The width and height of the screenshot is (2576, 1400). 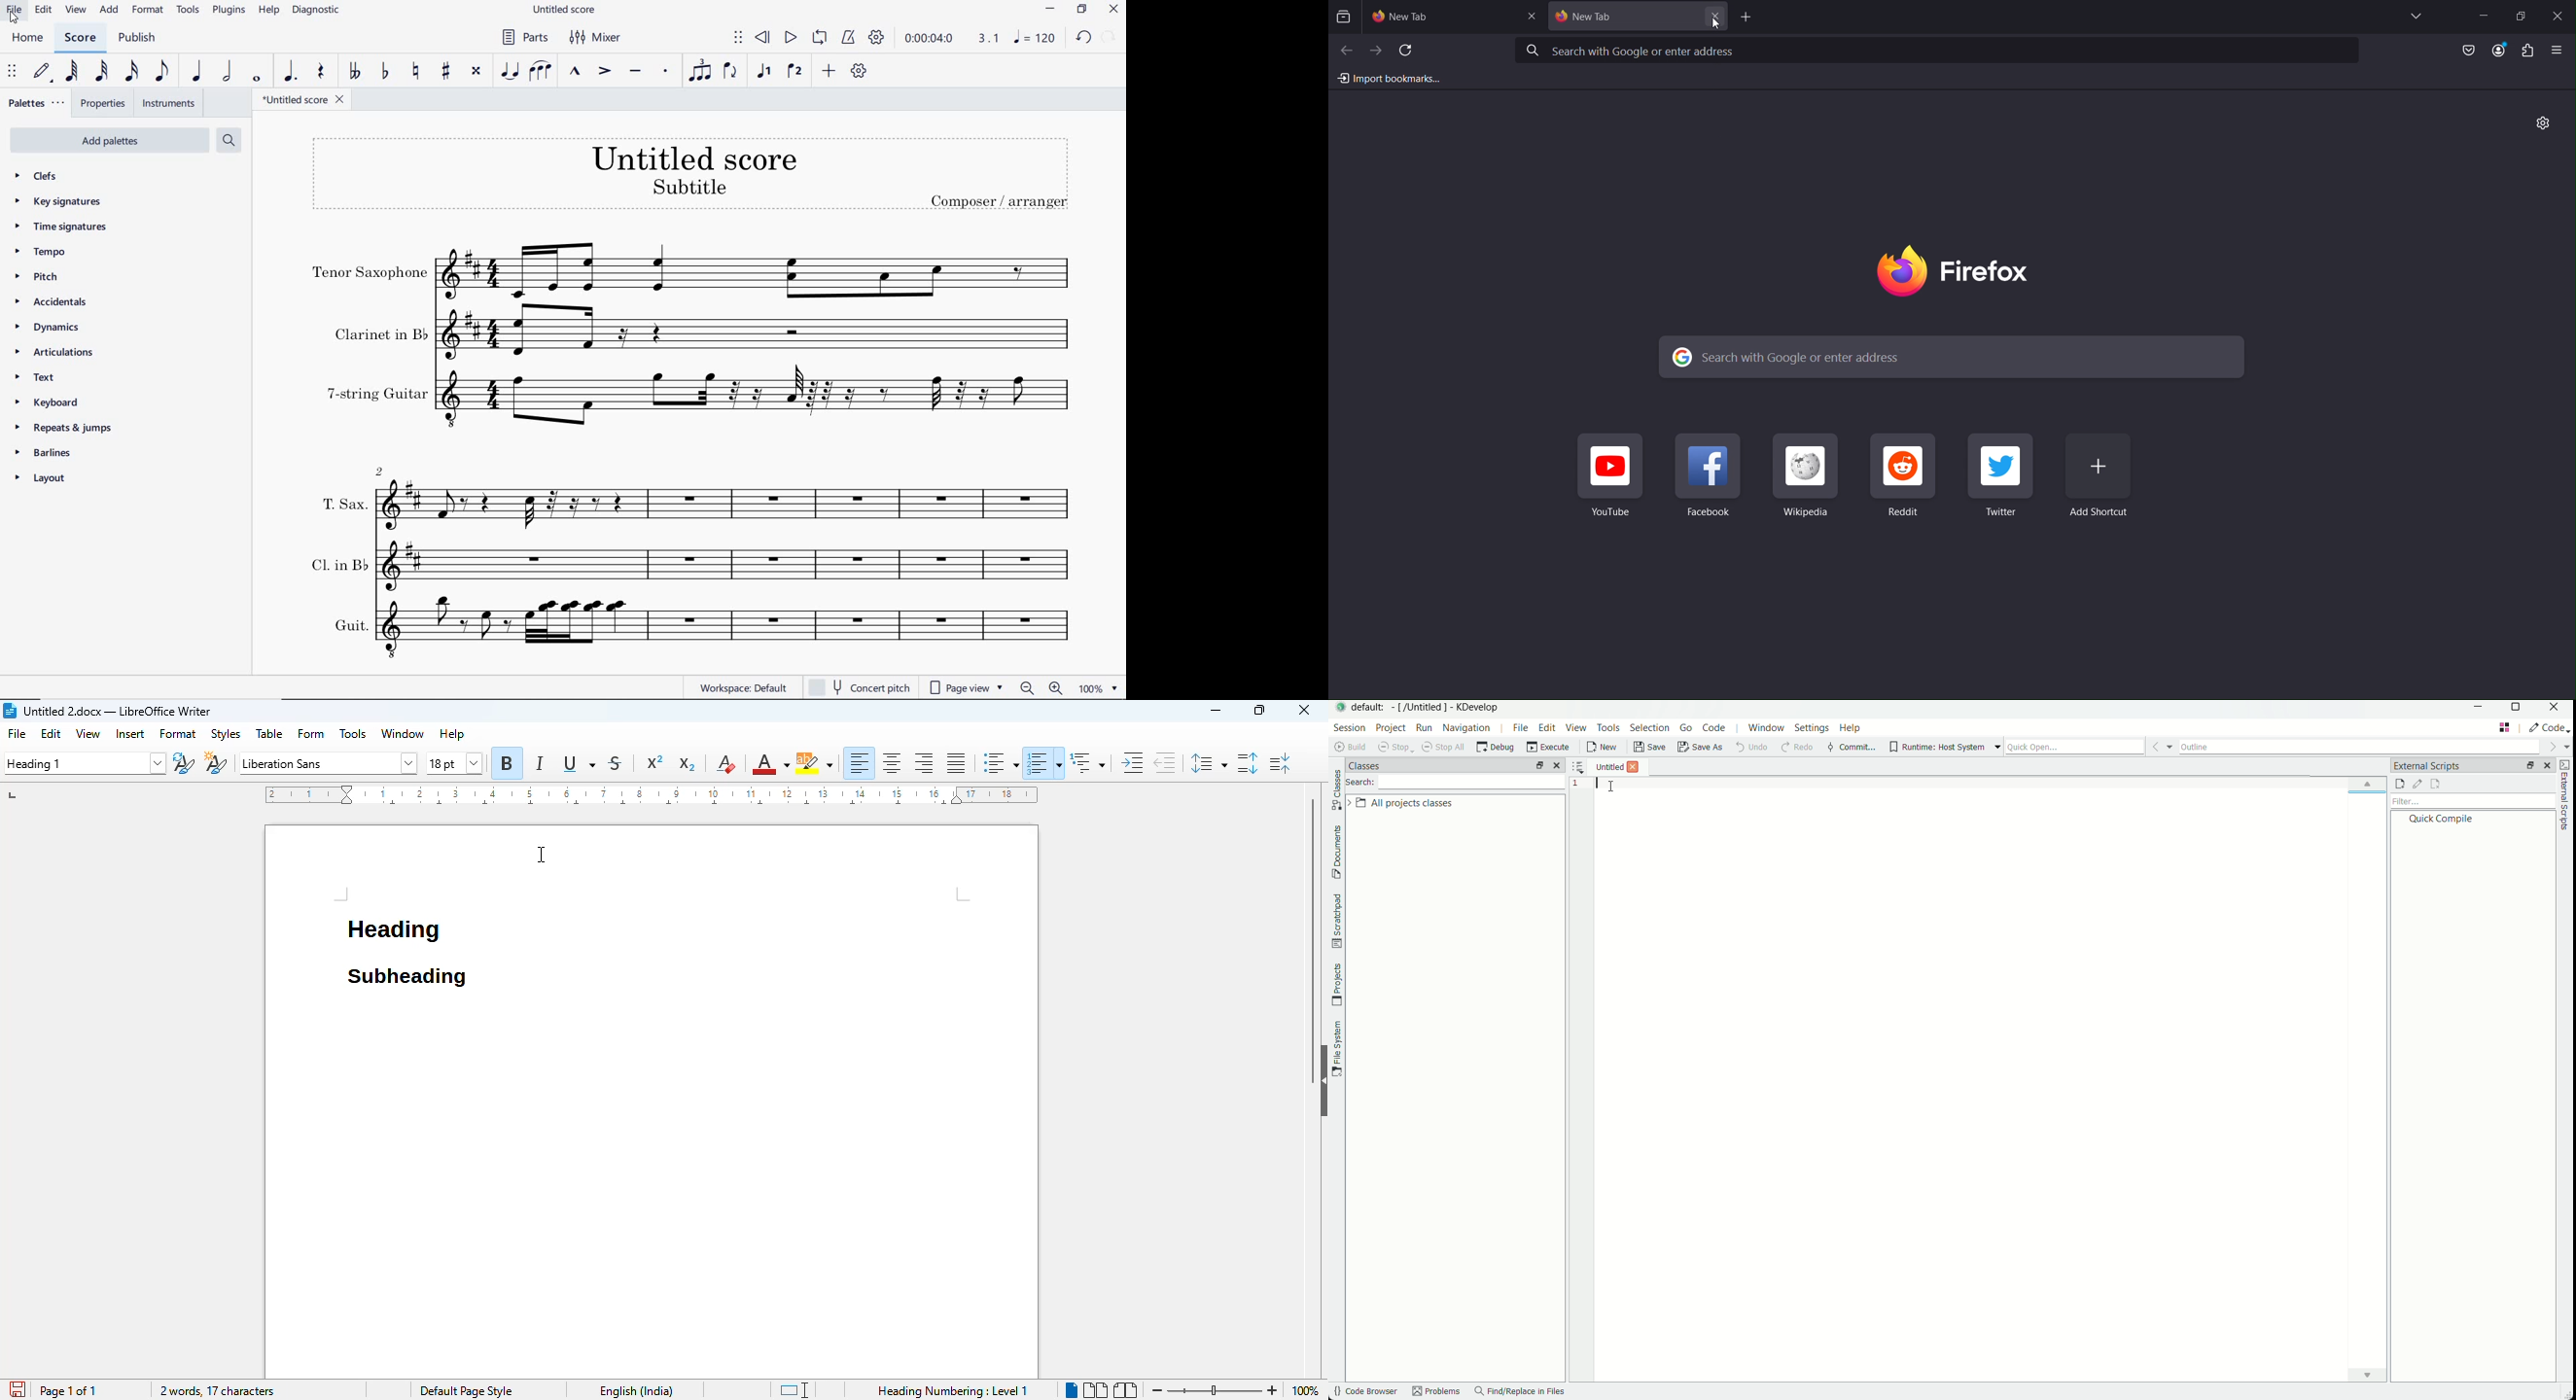 I want to click on tempo, so click(x=42, y=253).